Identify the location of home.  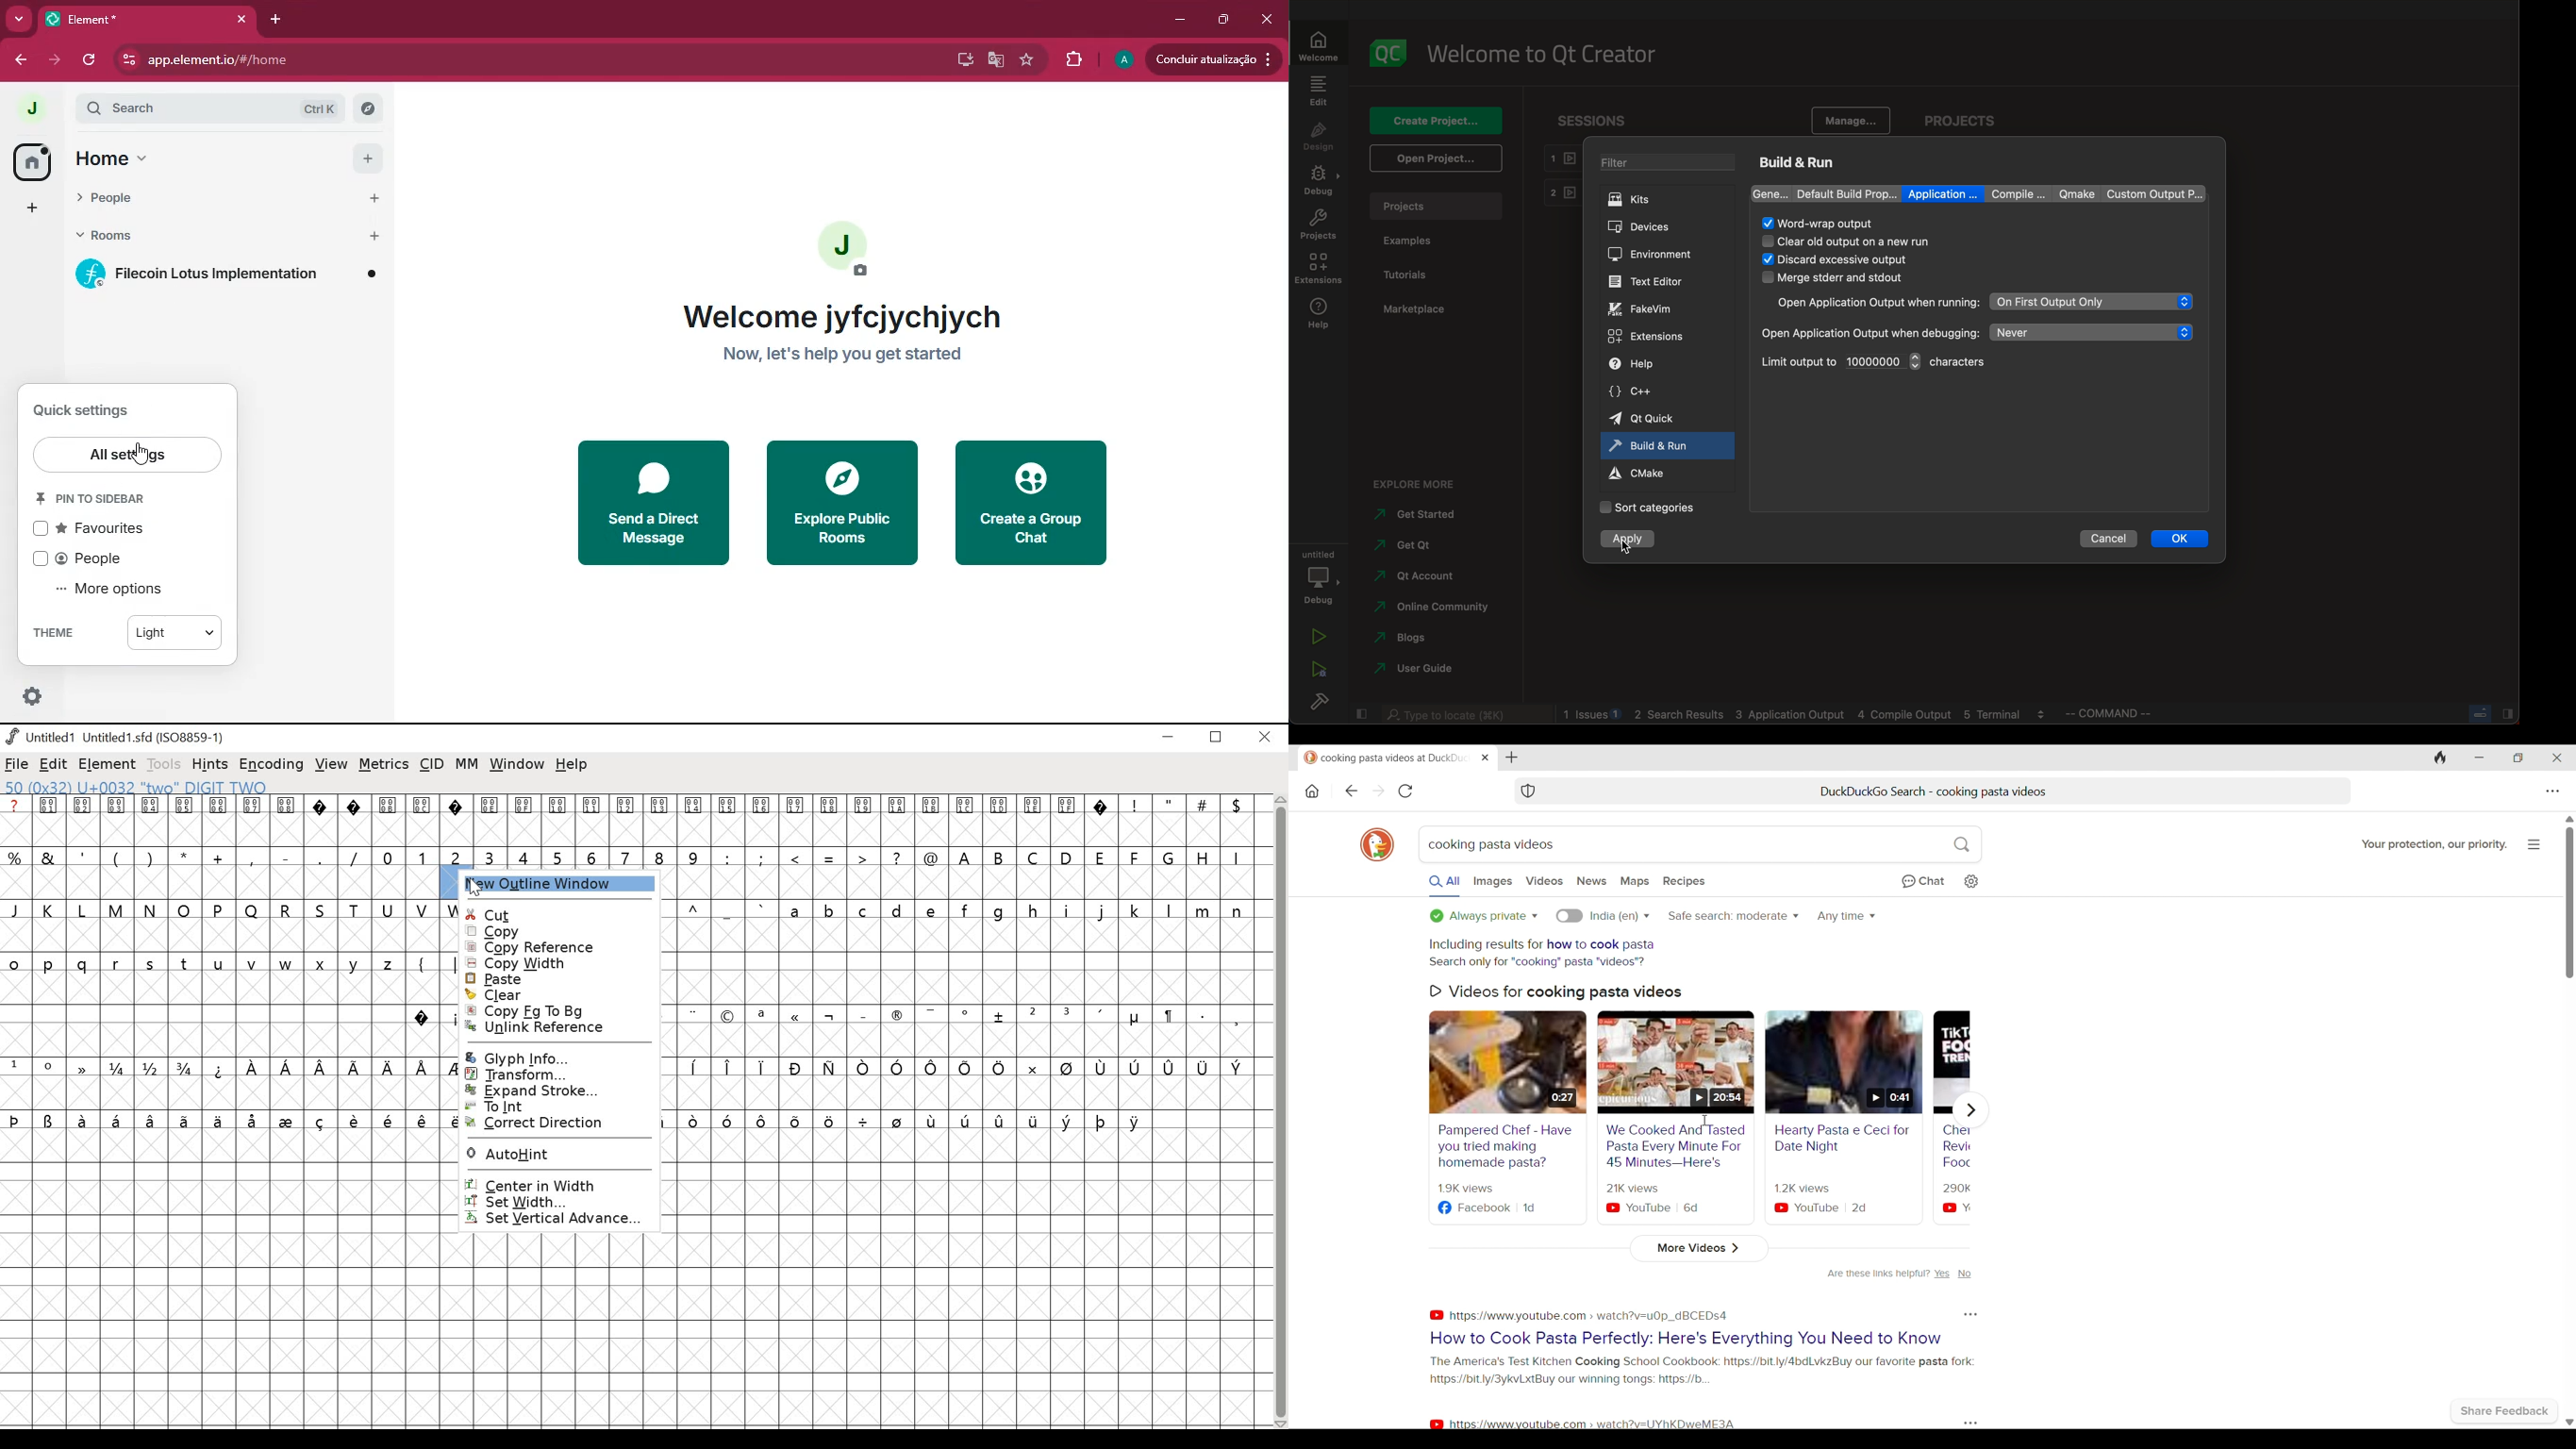
(30, 163).